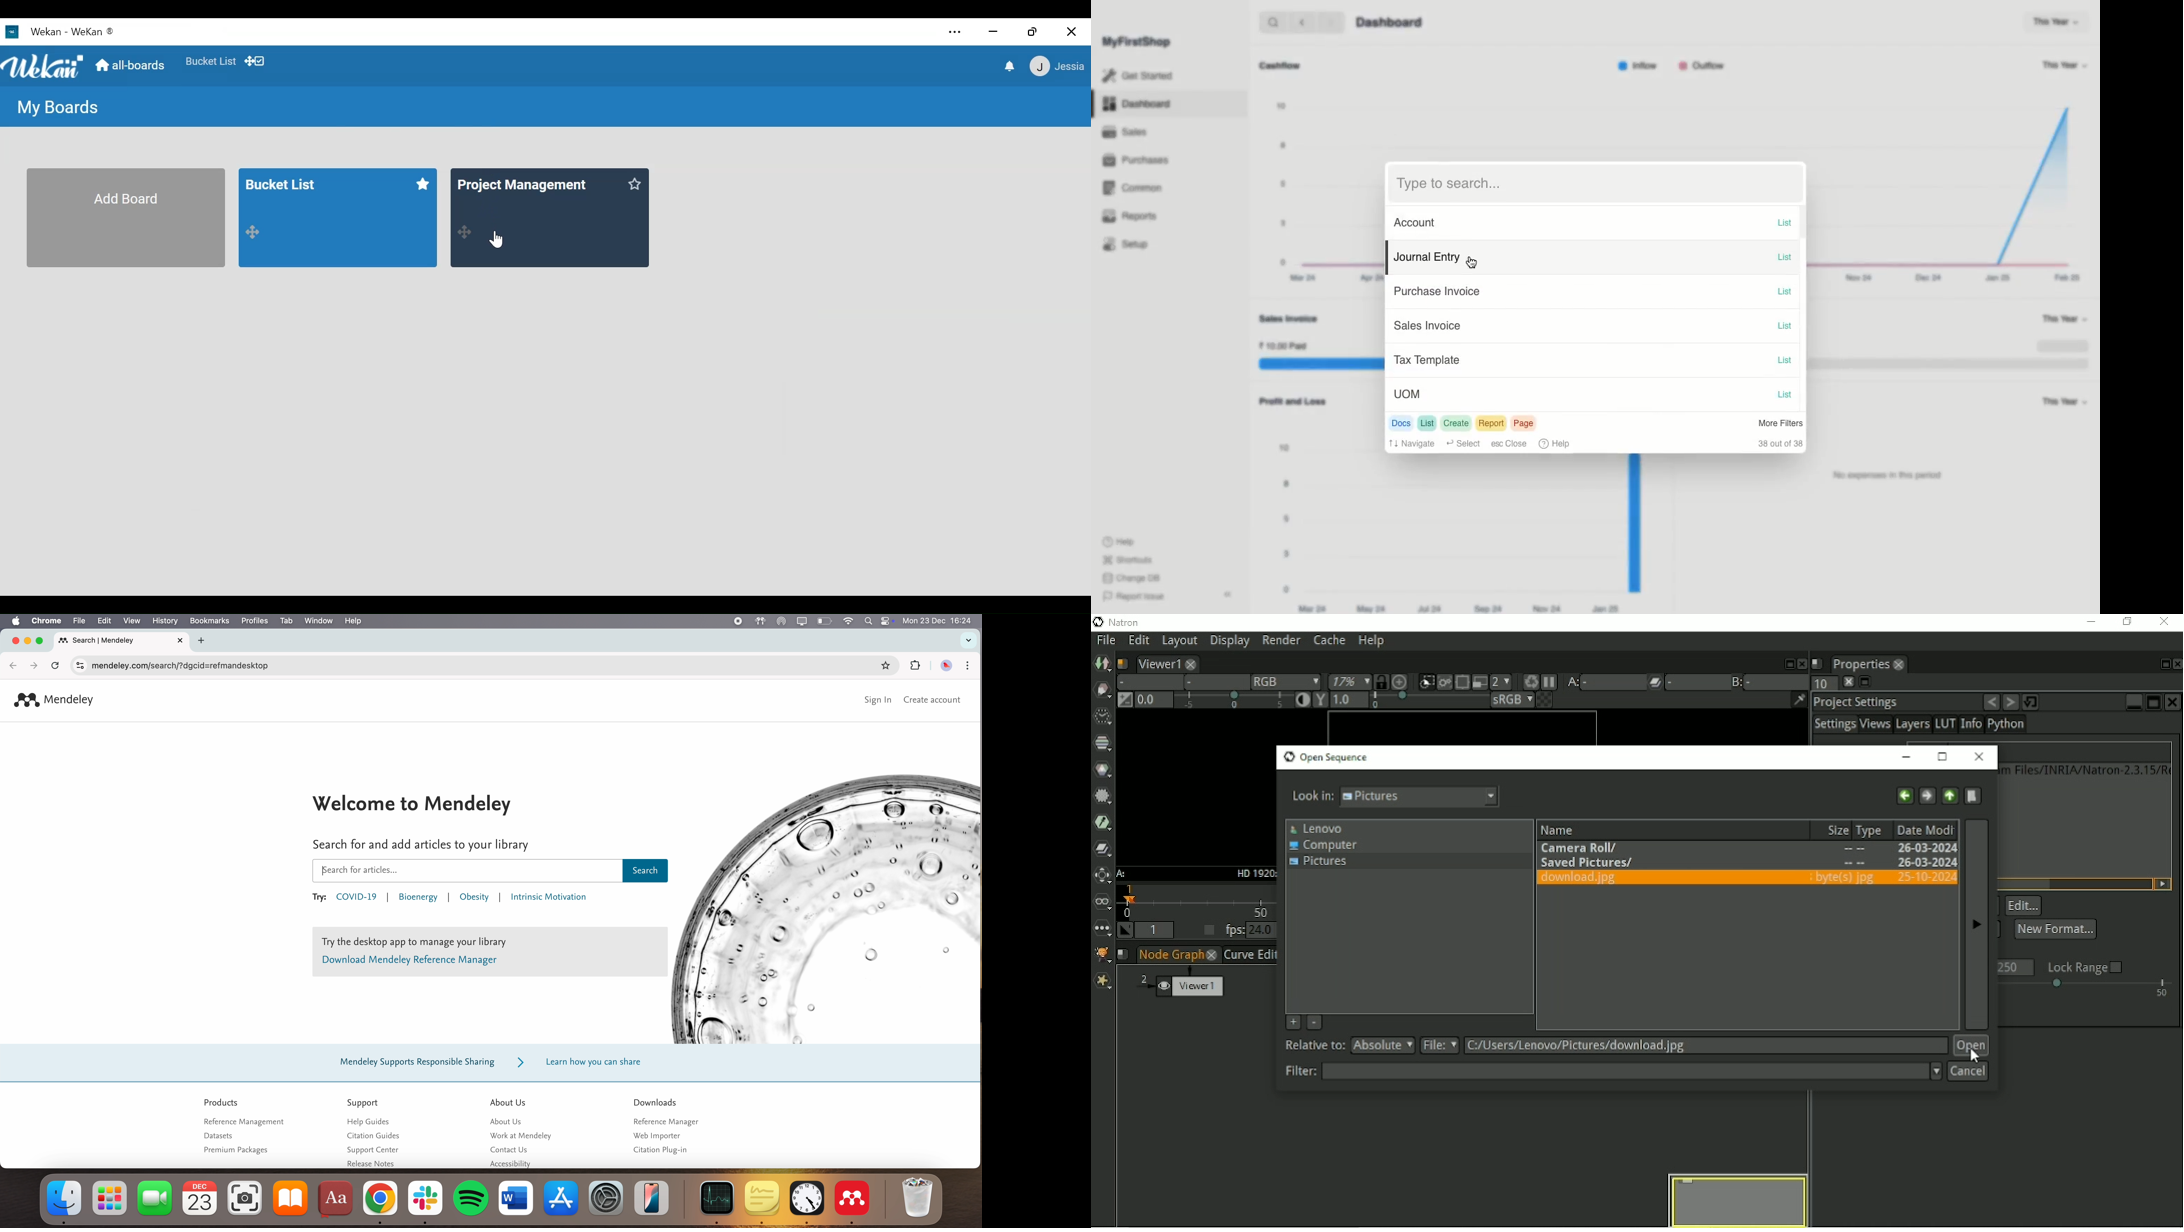 This screenshot has width=2184, height=1232. Describe the element at coordinates (1312, 608) in the screenshot. I see `Mar 24` at that location.